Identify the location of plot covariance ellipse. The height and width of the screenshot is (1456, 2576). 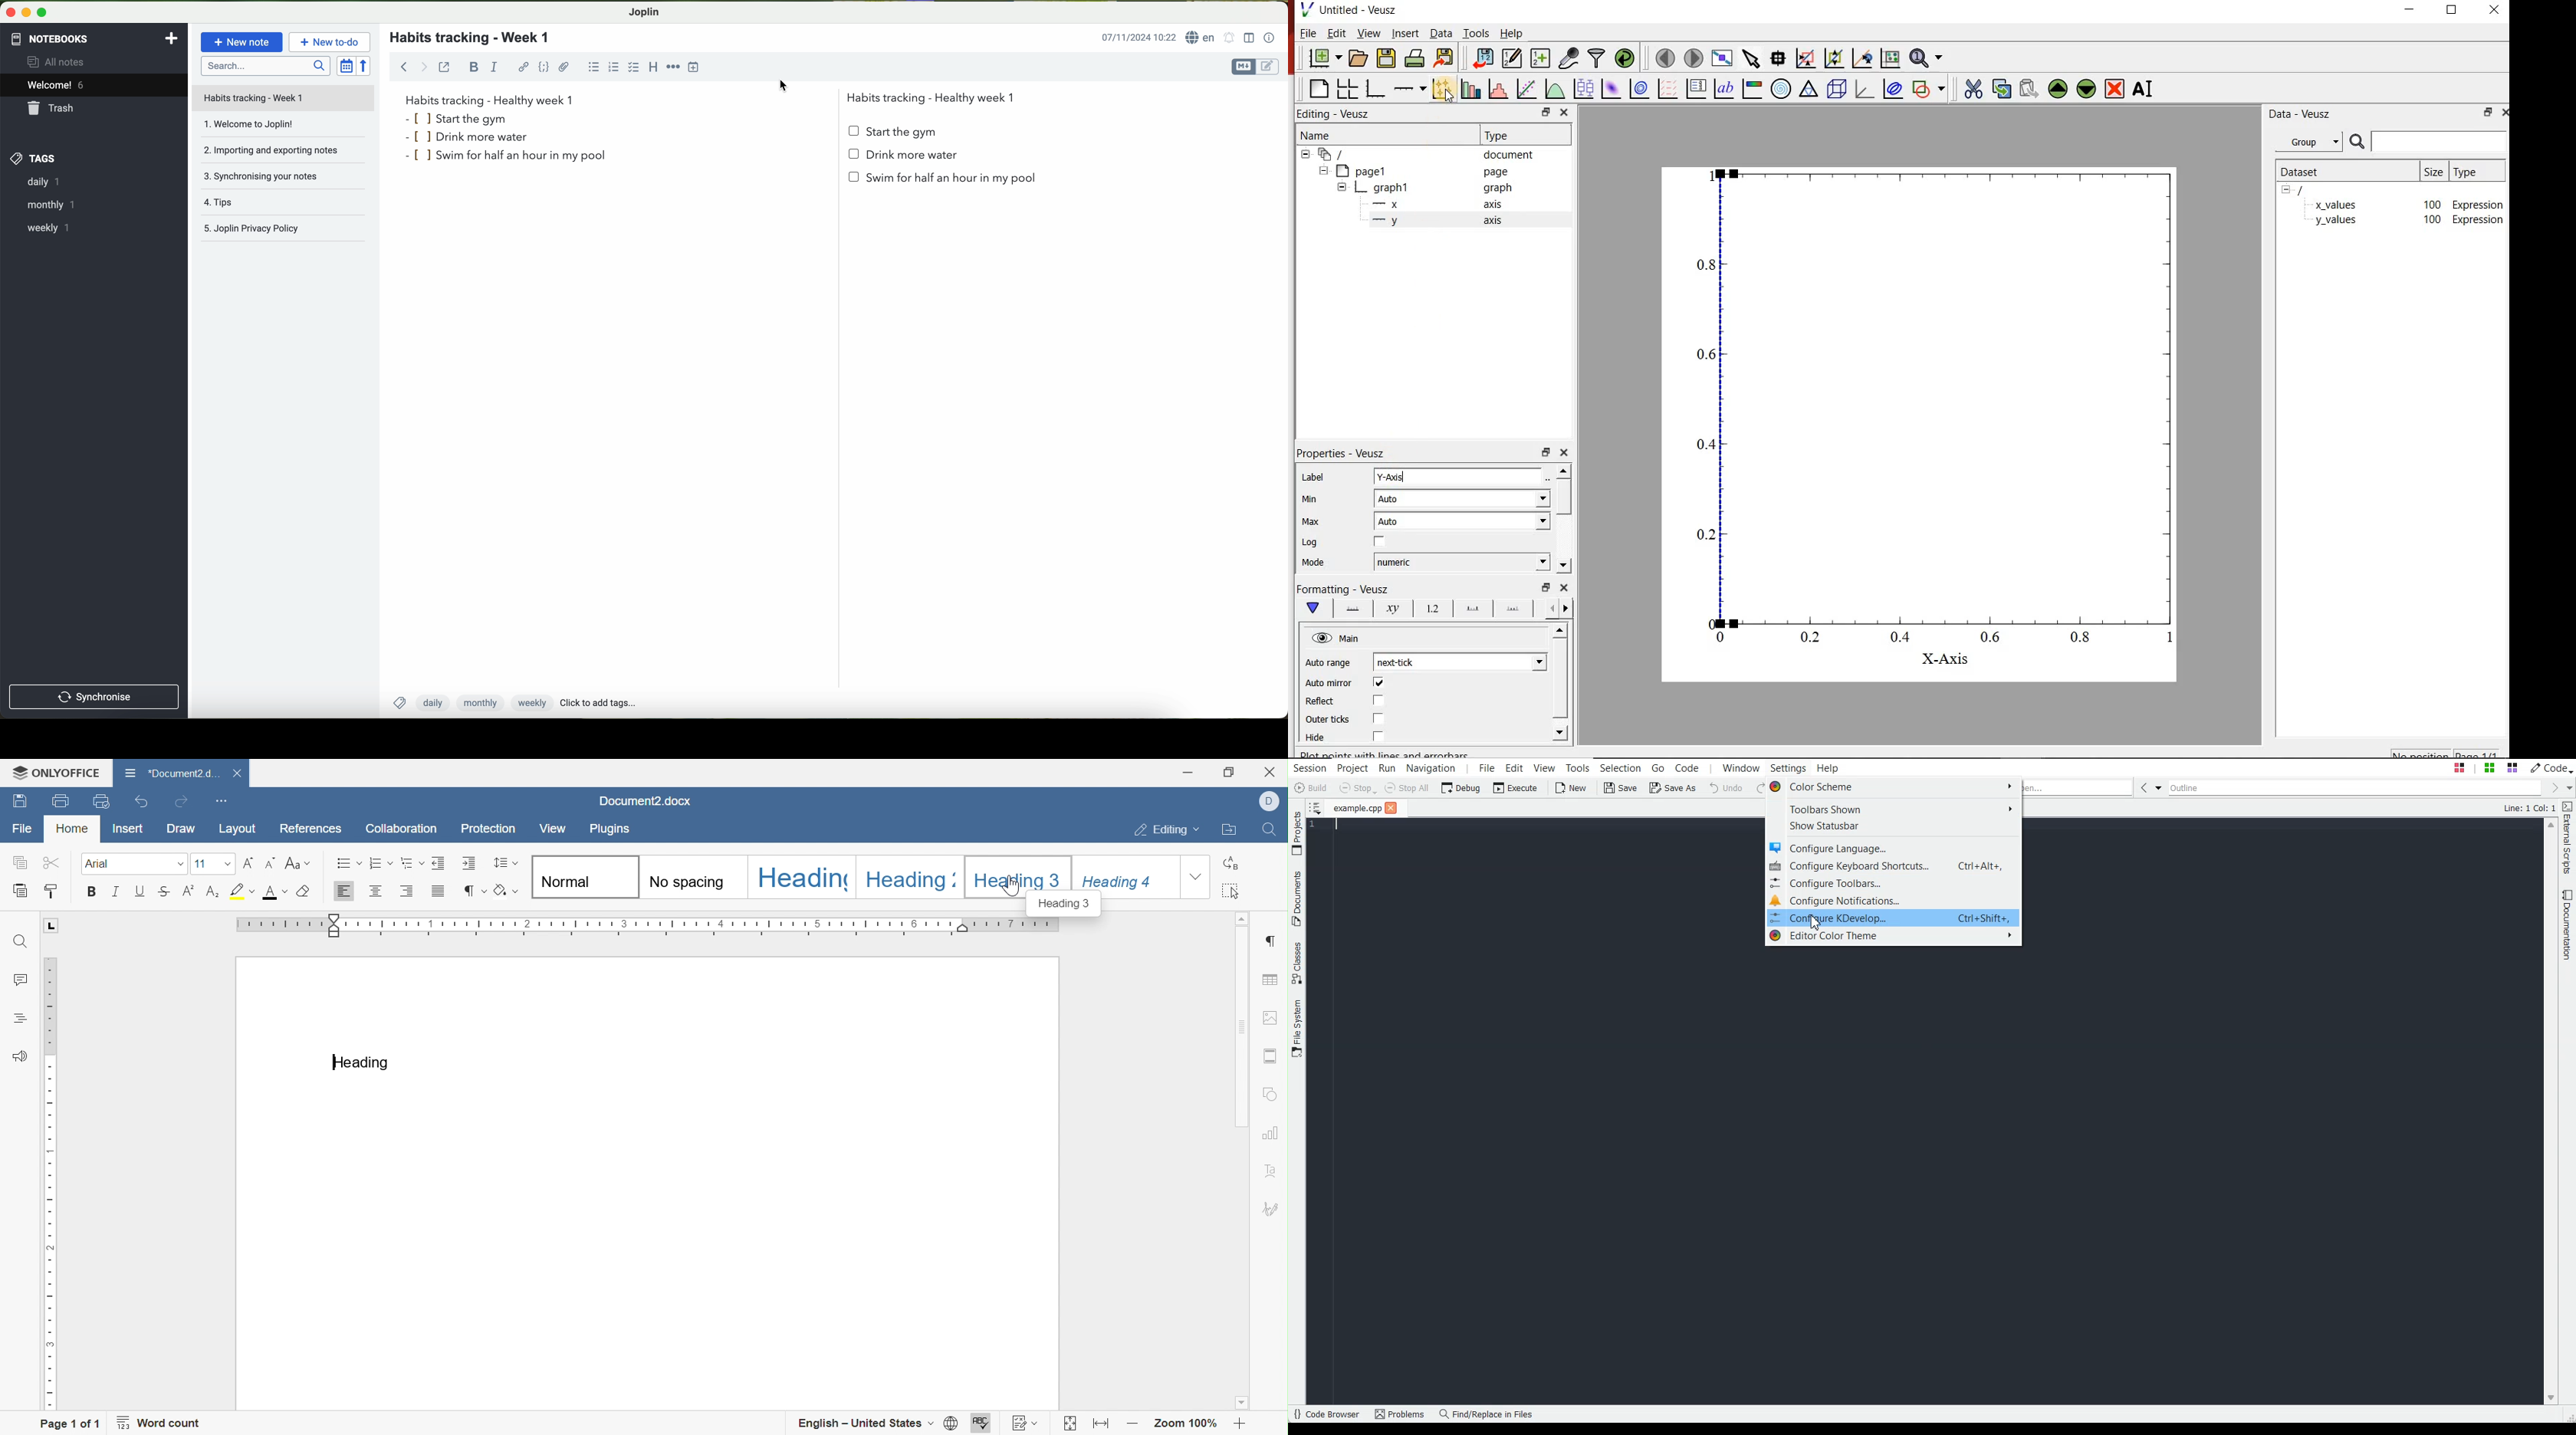
(1891, 89).